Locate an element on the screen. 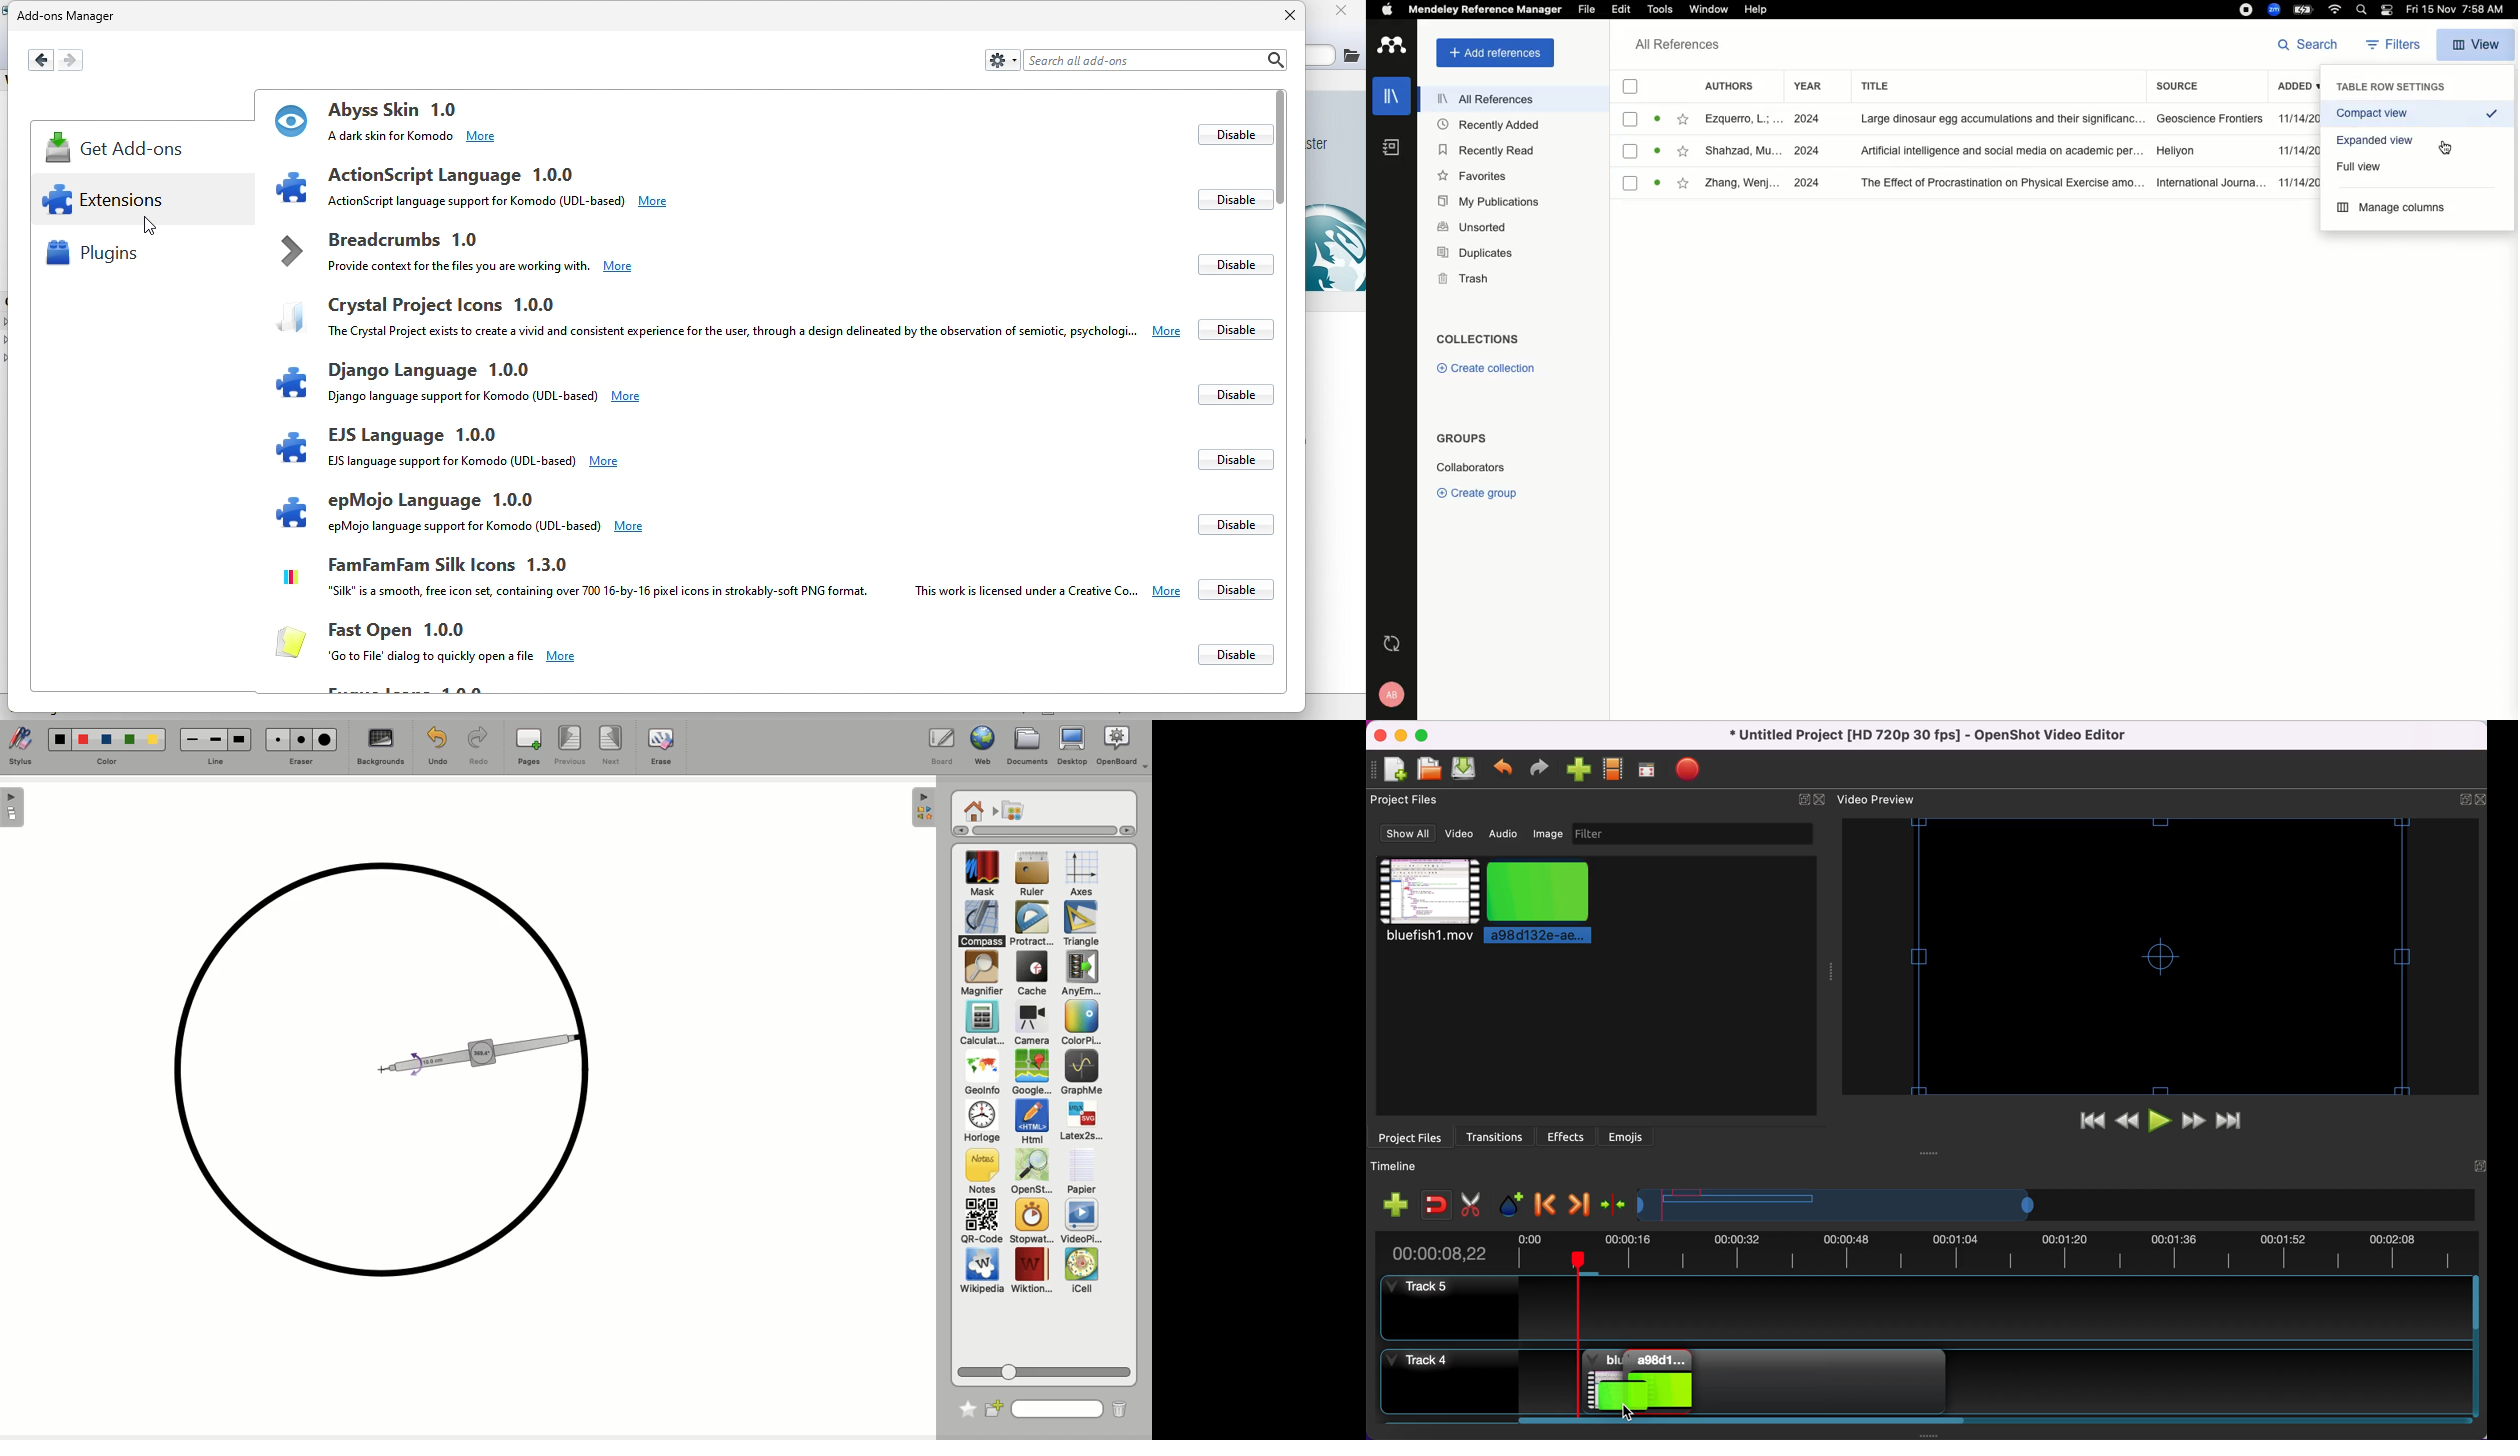  get add ons is located at coordinates (122, 152).